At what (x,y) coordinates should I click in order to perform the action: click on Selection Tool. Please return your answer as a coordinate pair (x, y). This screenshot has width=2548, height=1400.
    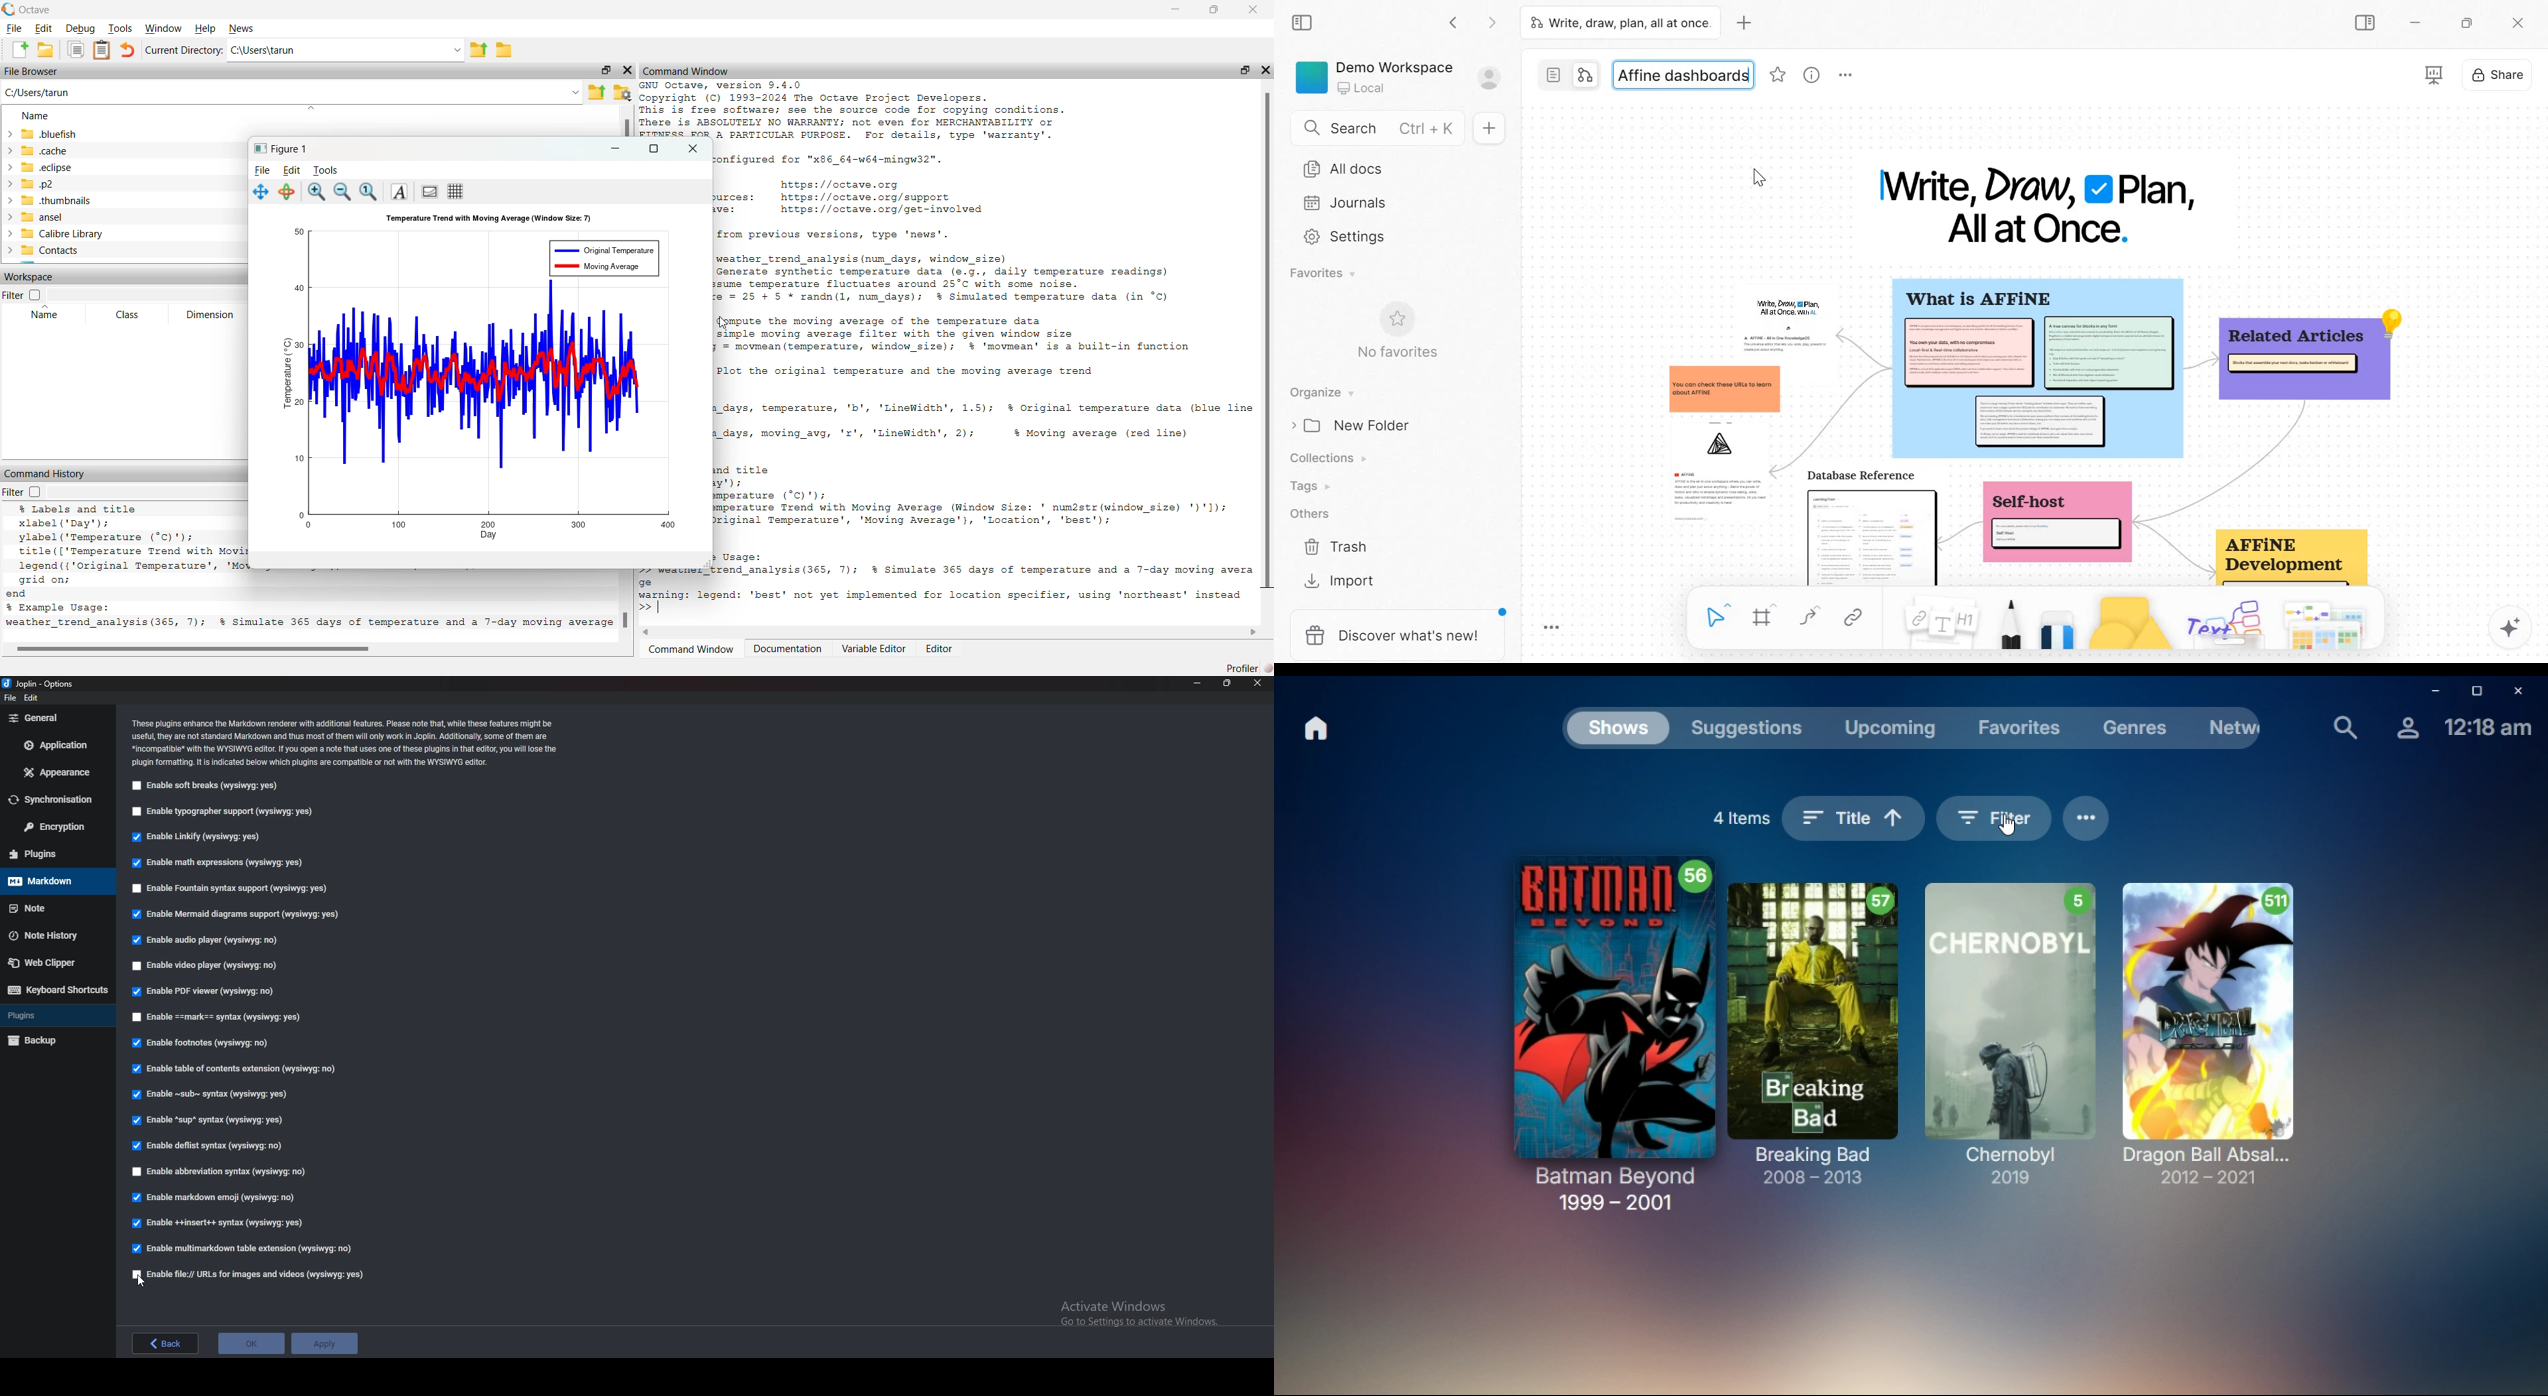
    Looking at the image, I should click on (288, 192).